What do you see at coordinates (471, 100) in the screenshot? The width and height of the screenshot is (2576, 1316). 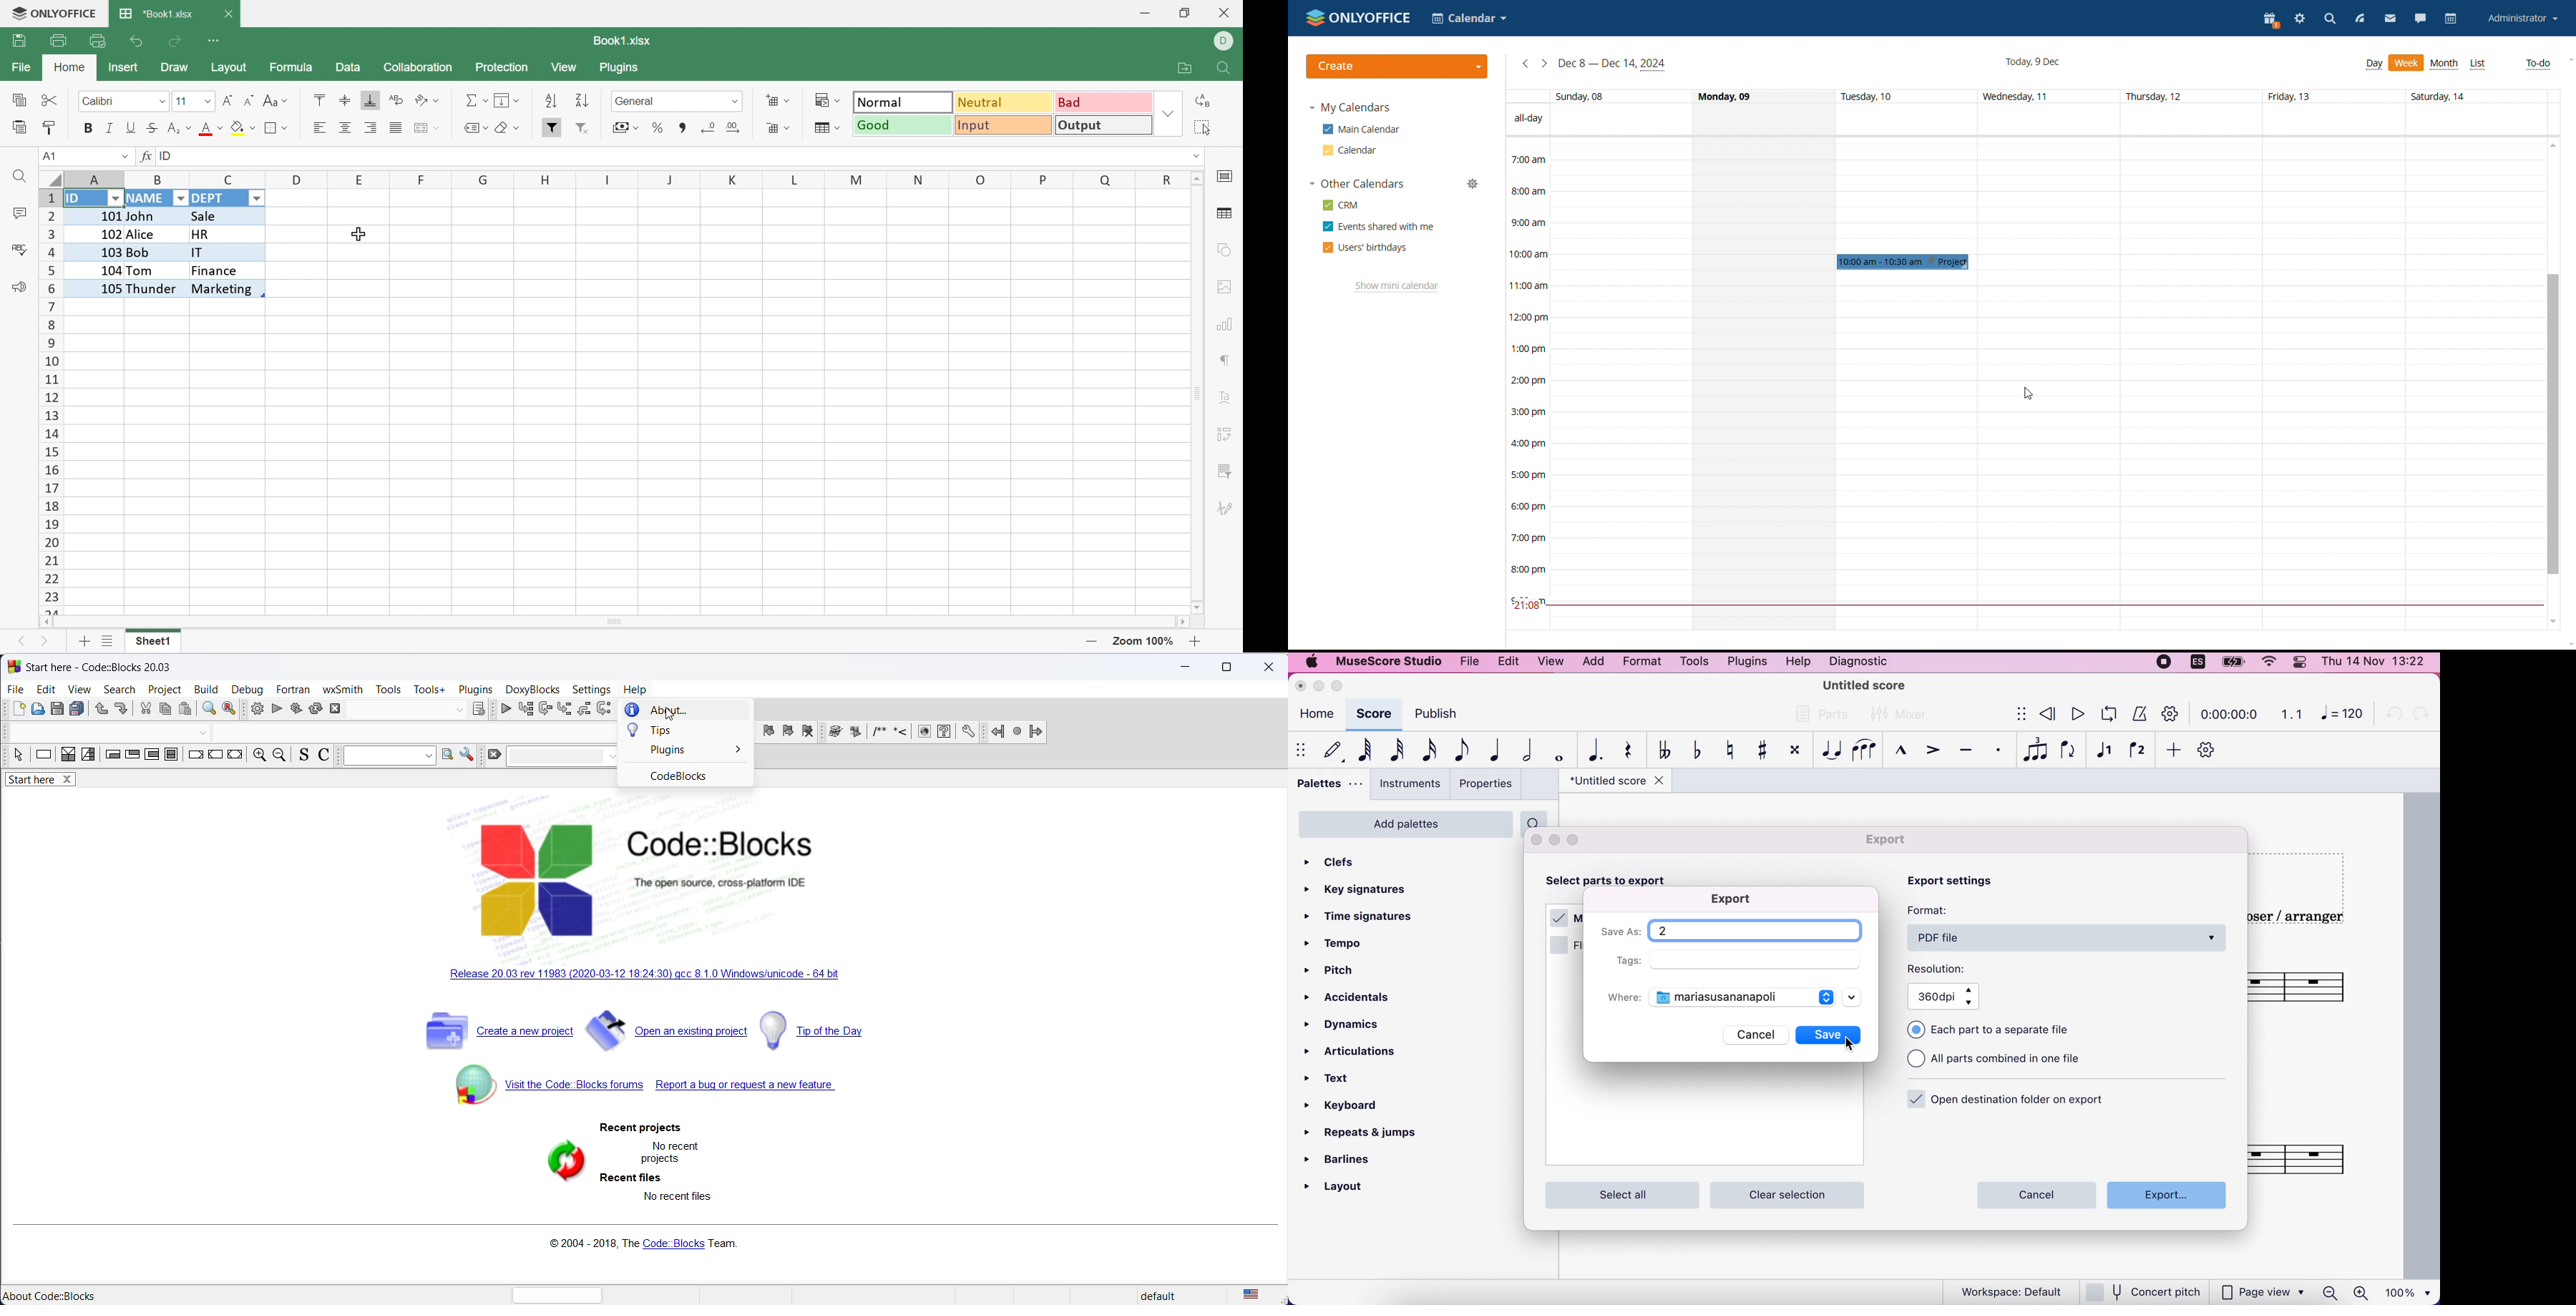 I see `Summation` at bounding box center [471, 100].